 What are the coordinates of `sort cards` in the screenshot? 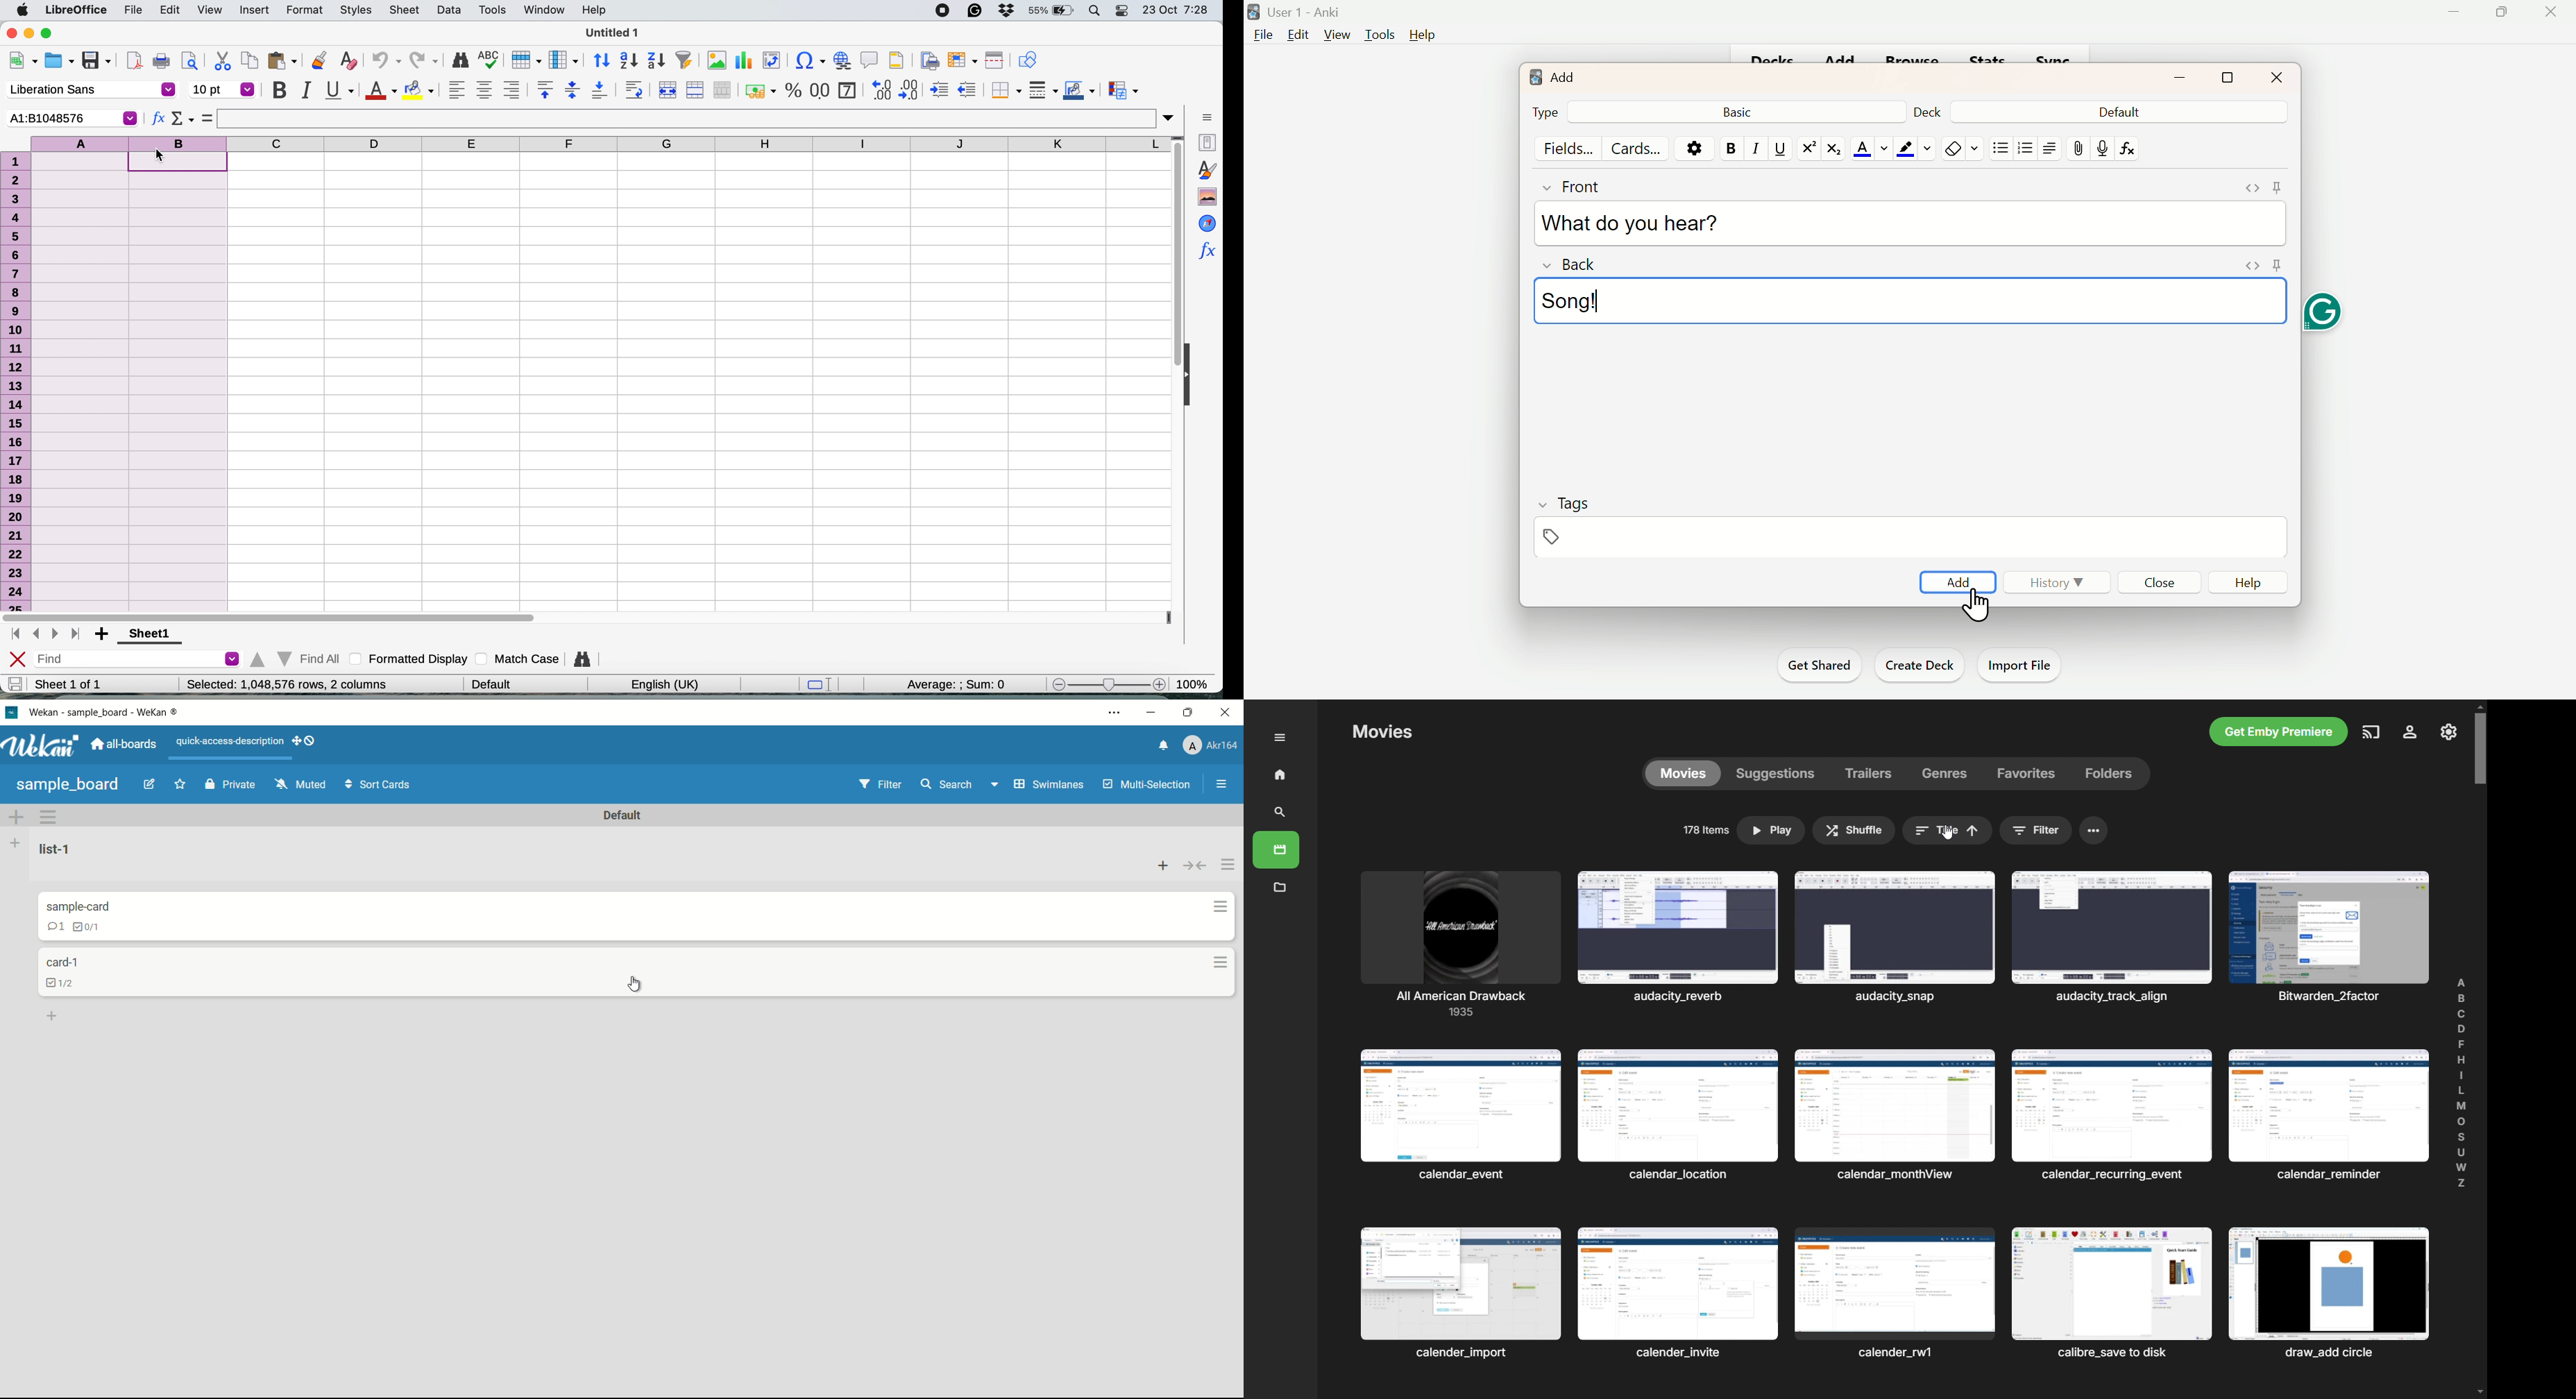 It's located at (376, 784).